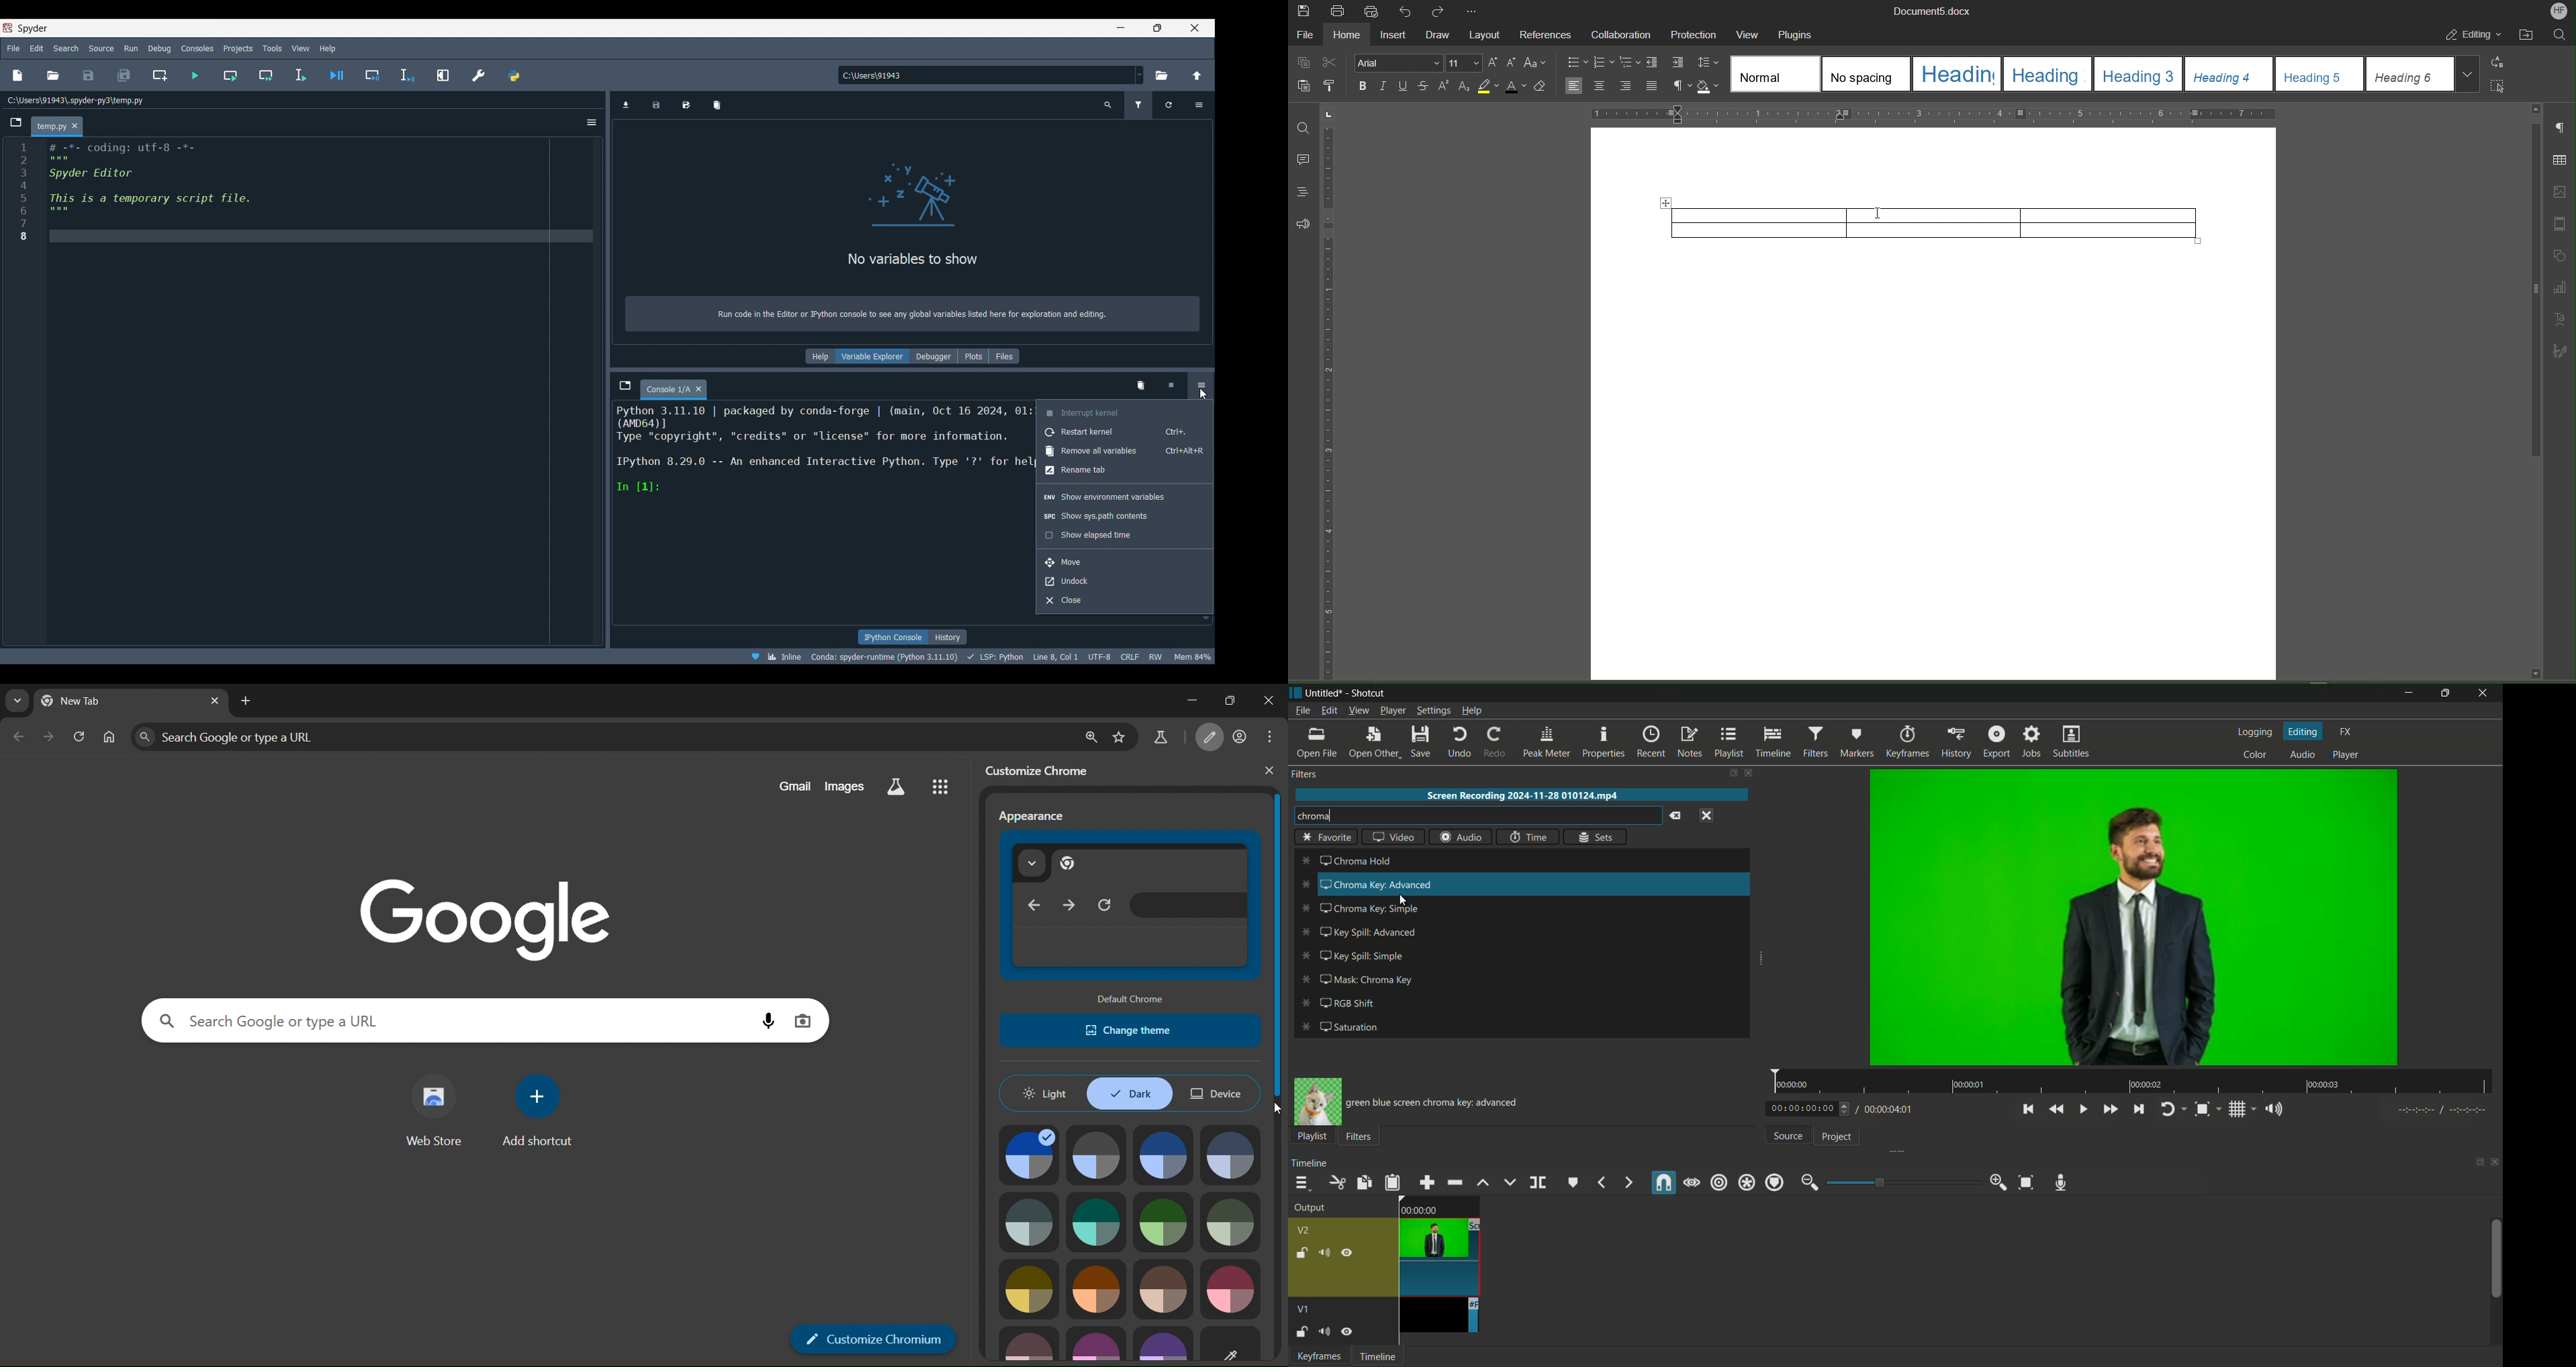 Image resolution: width=2576 pixels, height=1372 pixels. I want to click on earch tabs, so click(15, 701).